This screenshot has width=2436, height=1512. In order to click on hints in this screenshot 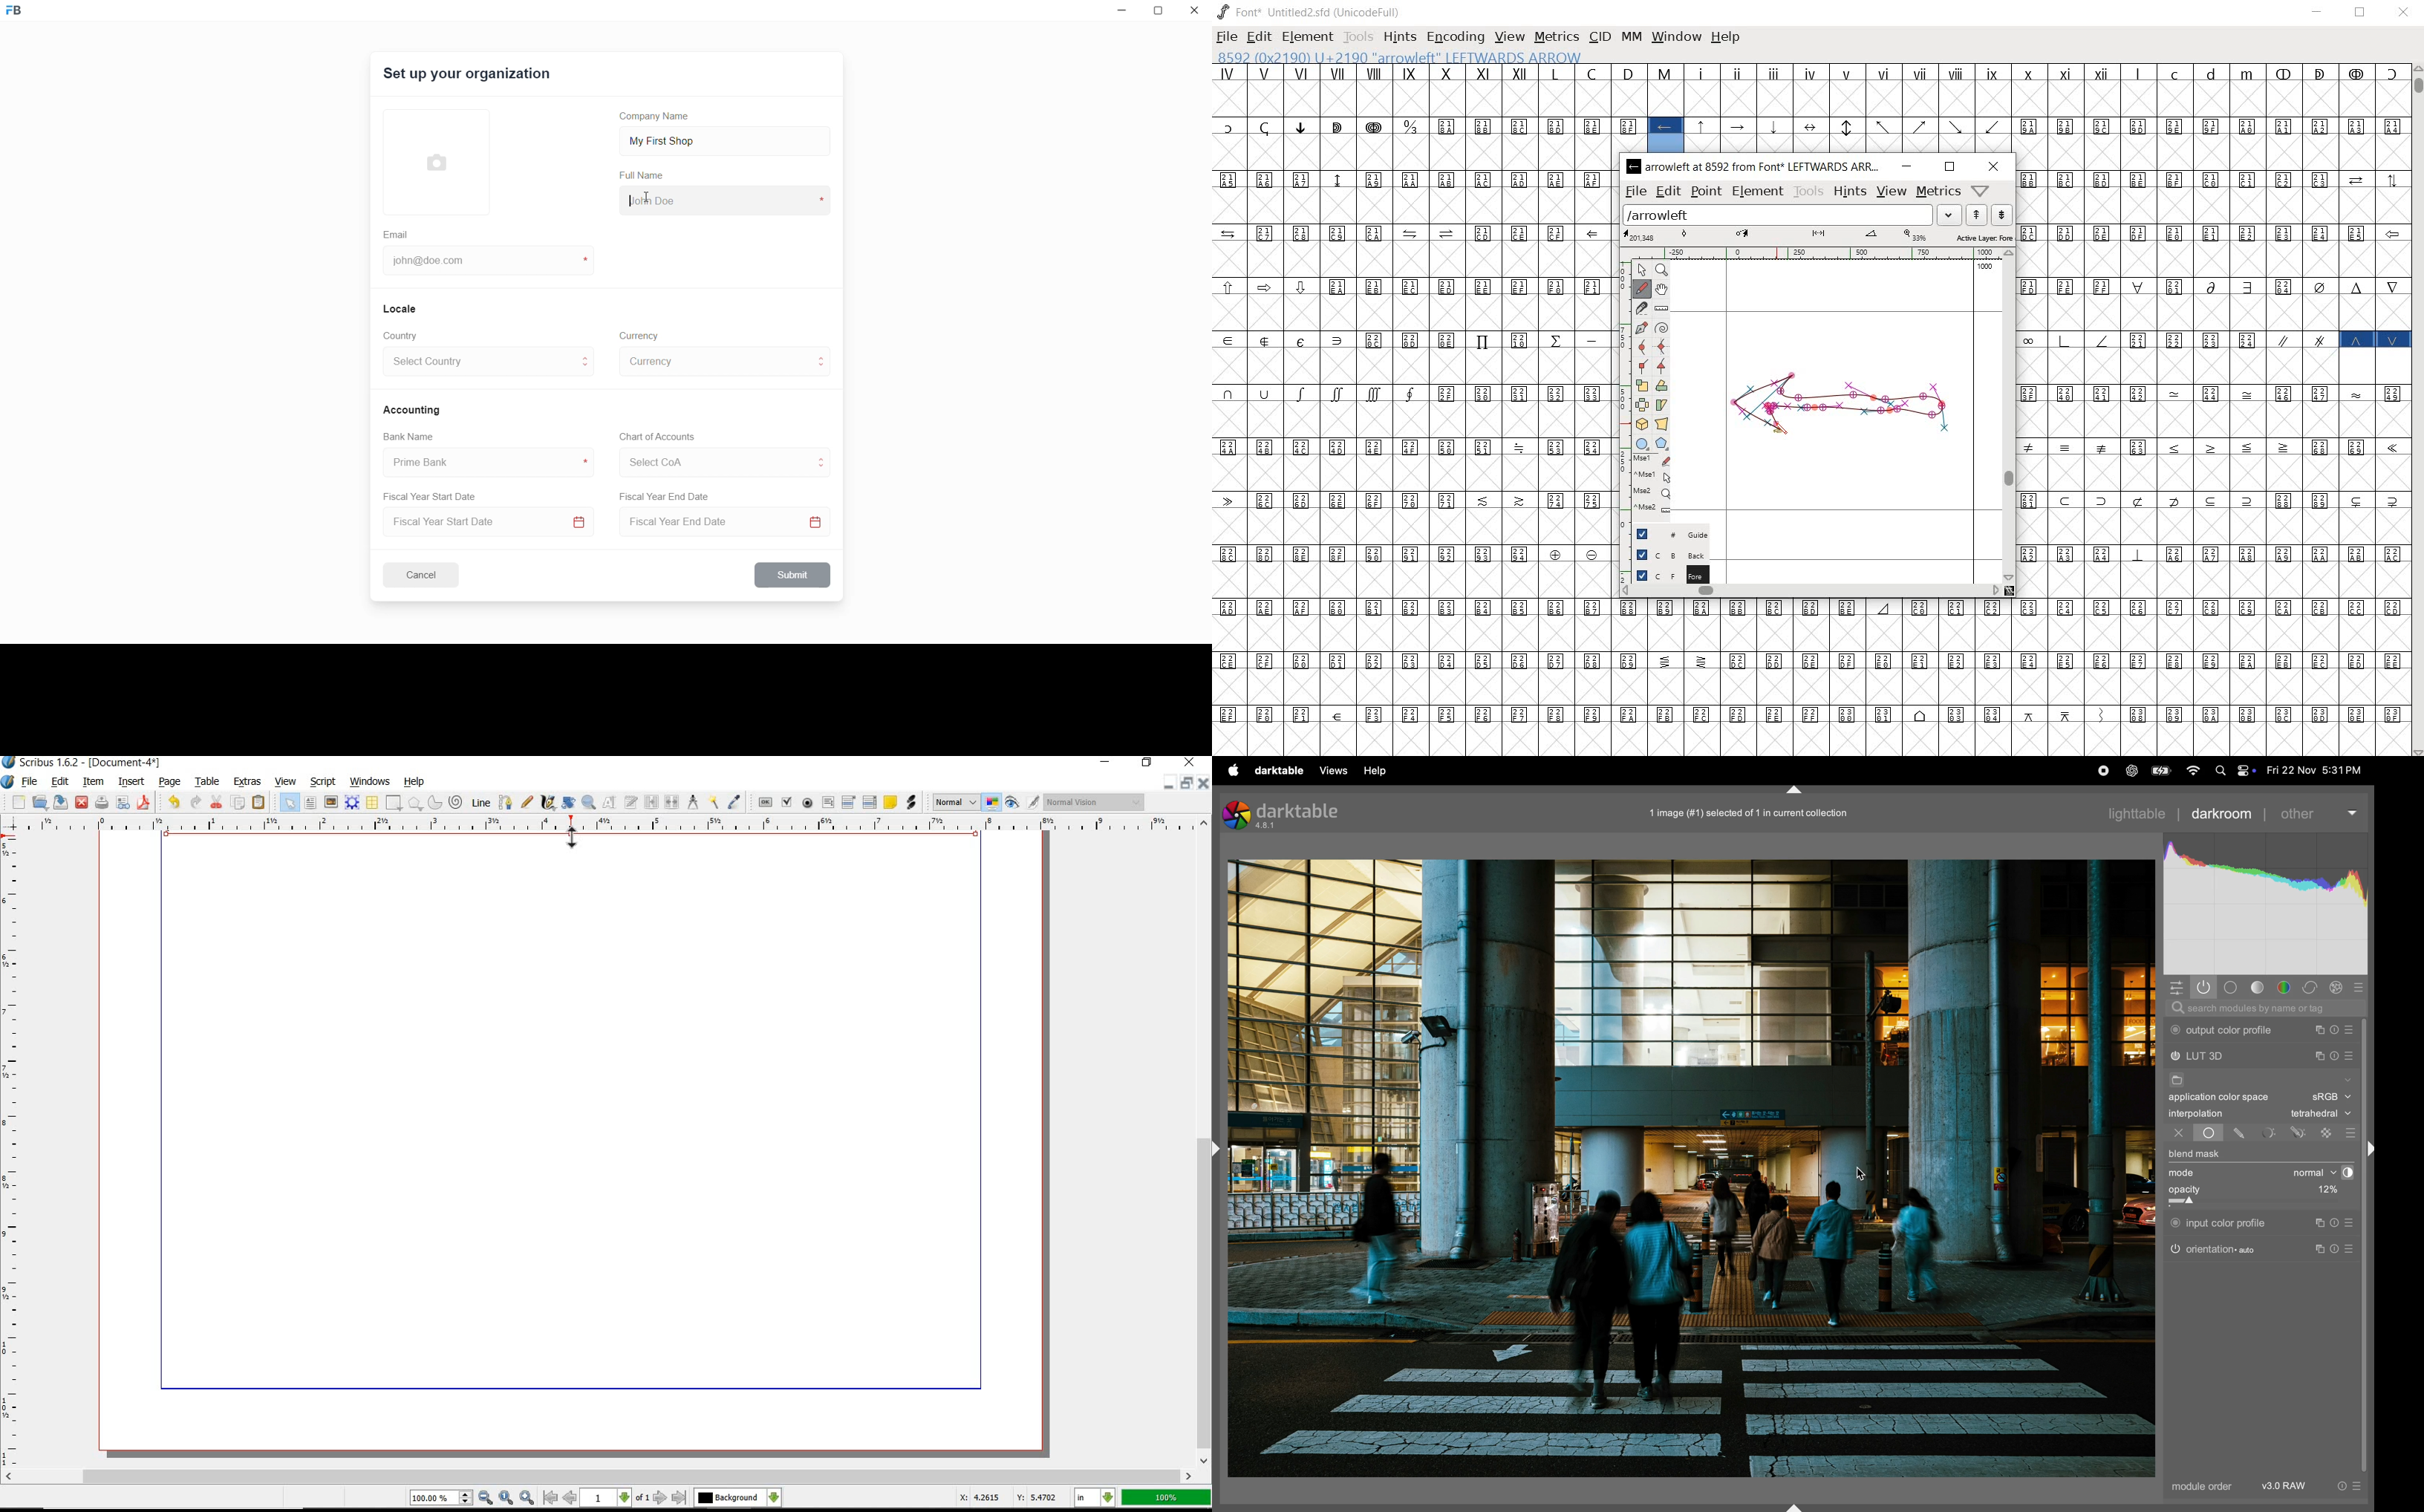, I will do `click(1399, 38)`.